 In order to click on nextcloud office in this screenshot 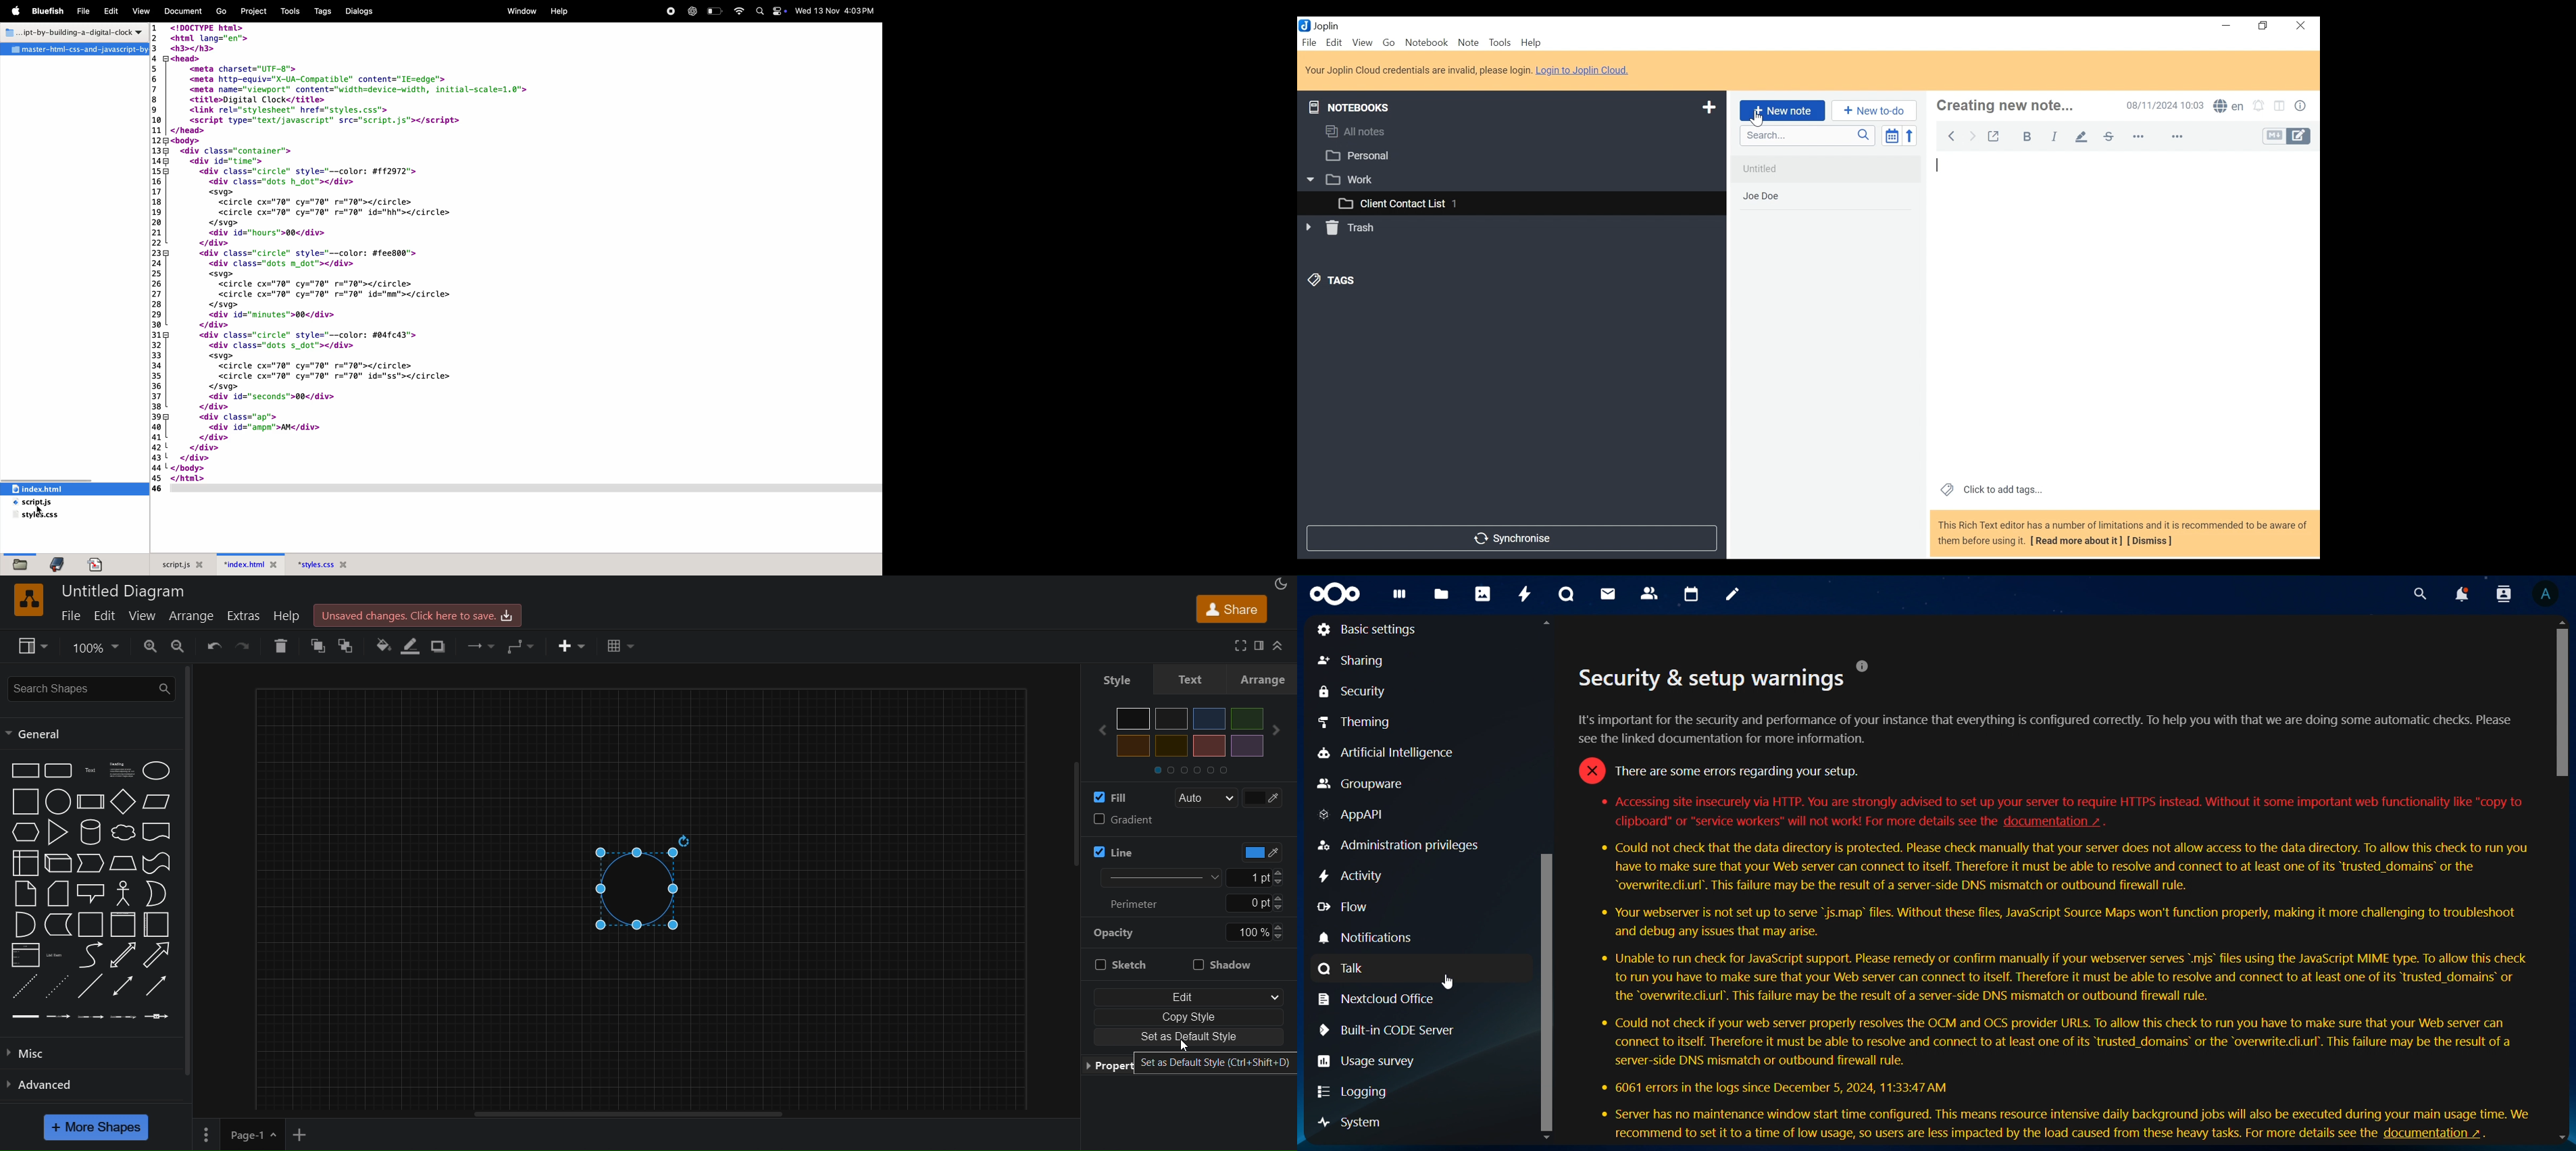, I will do `click(1424, 1000)`.